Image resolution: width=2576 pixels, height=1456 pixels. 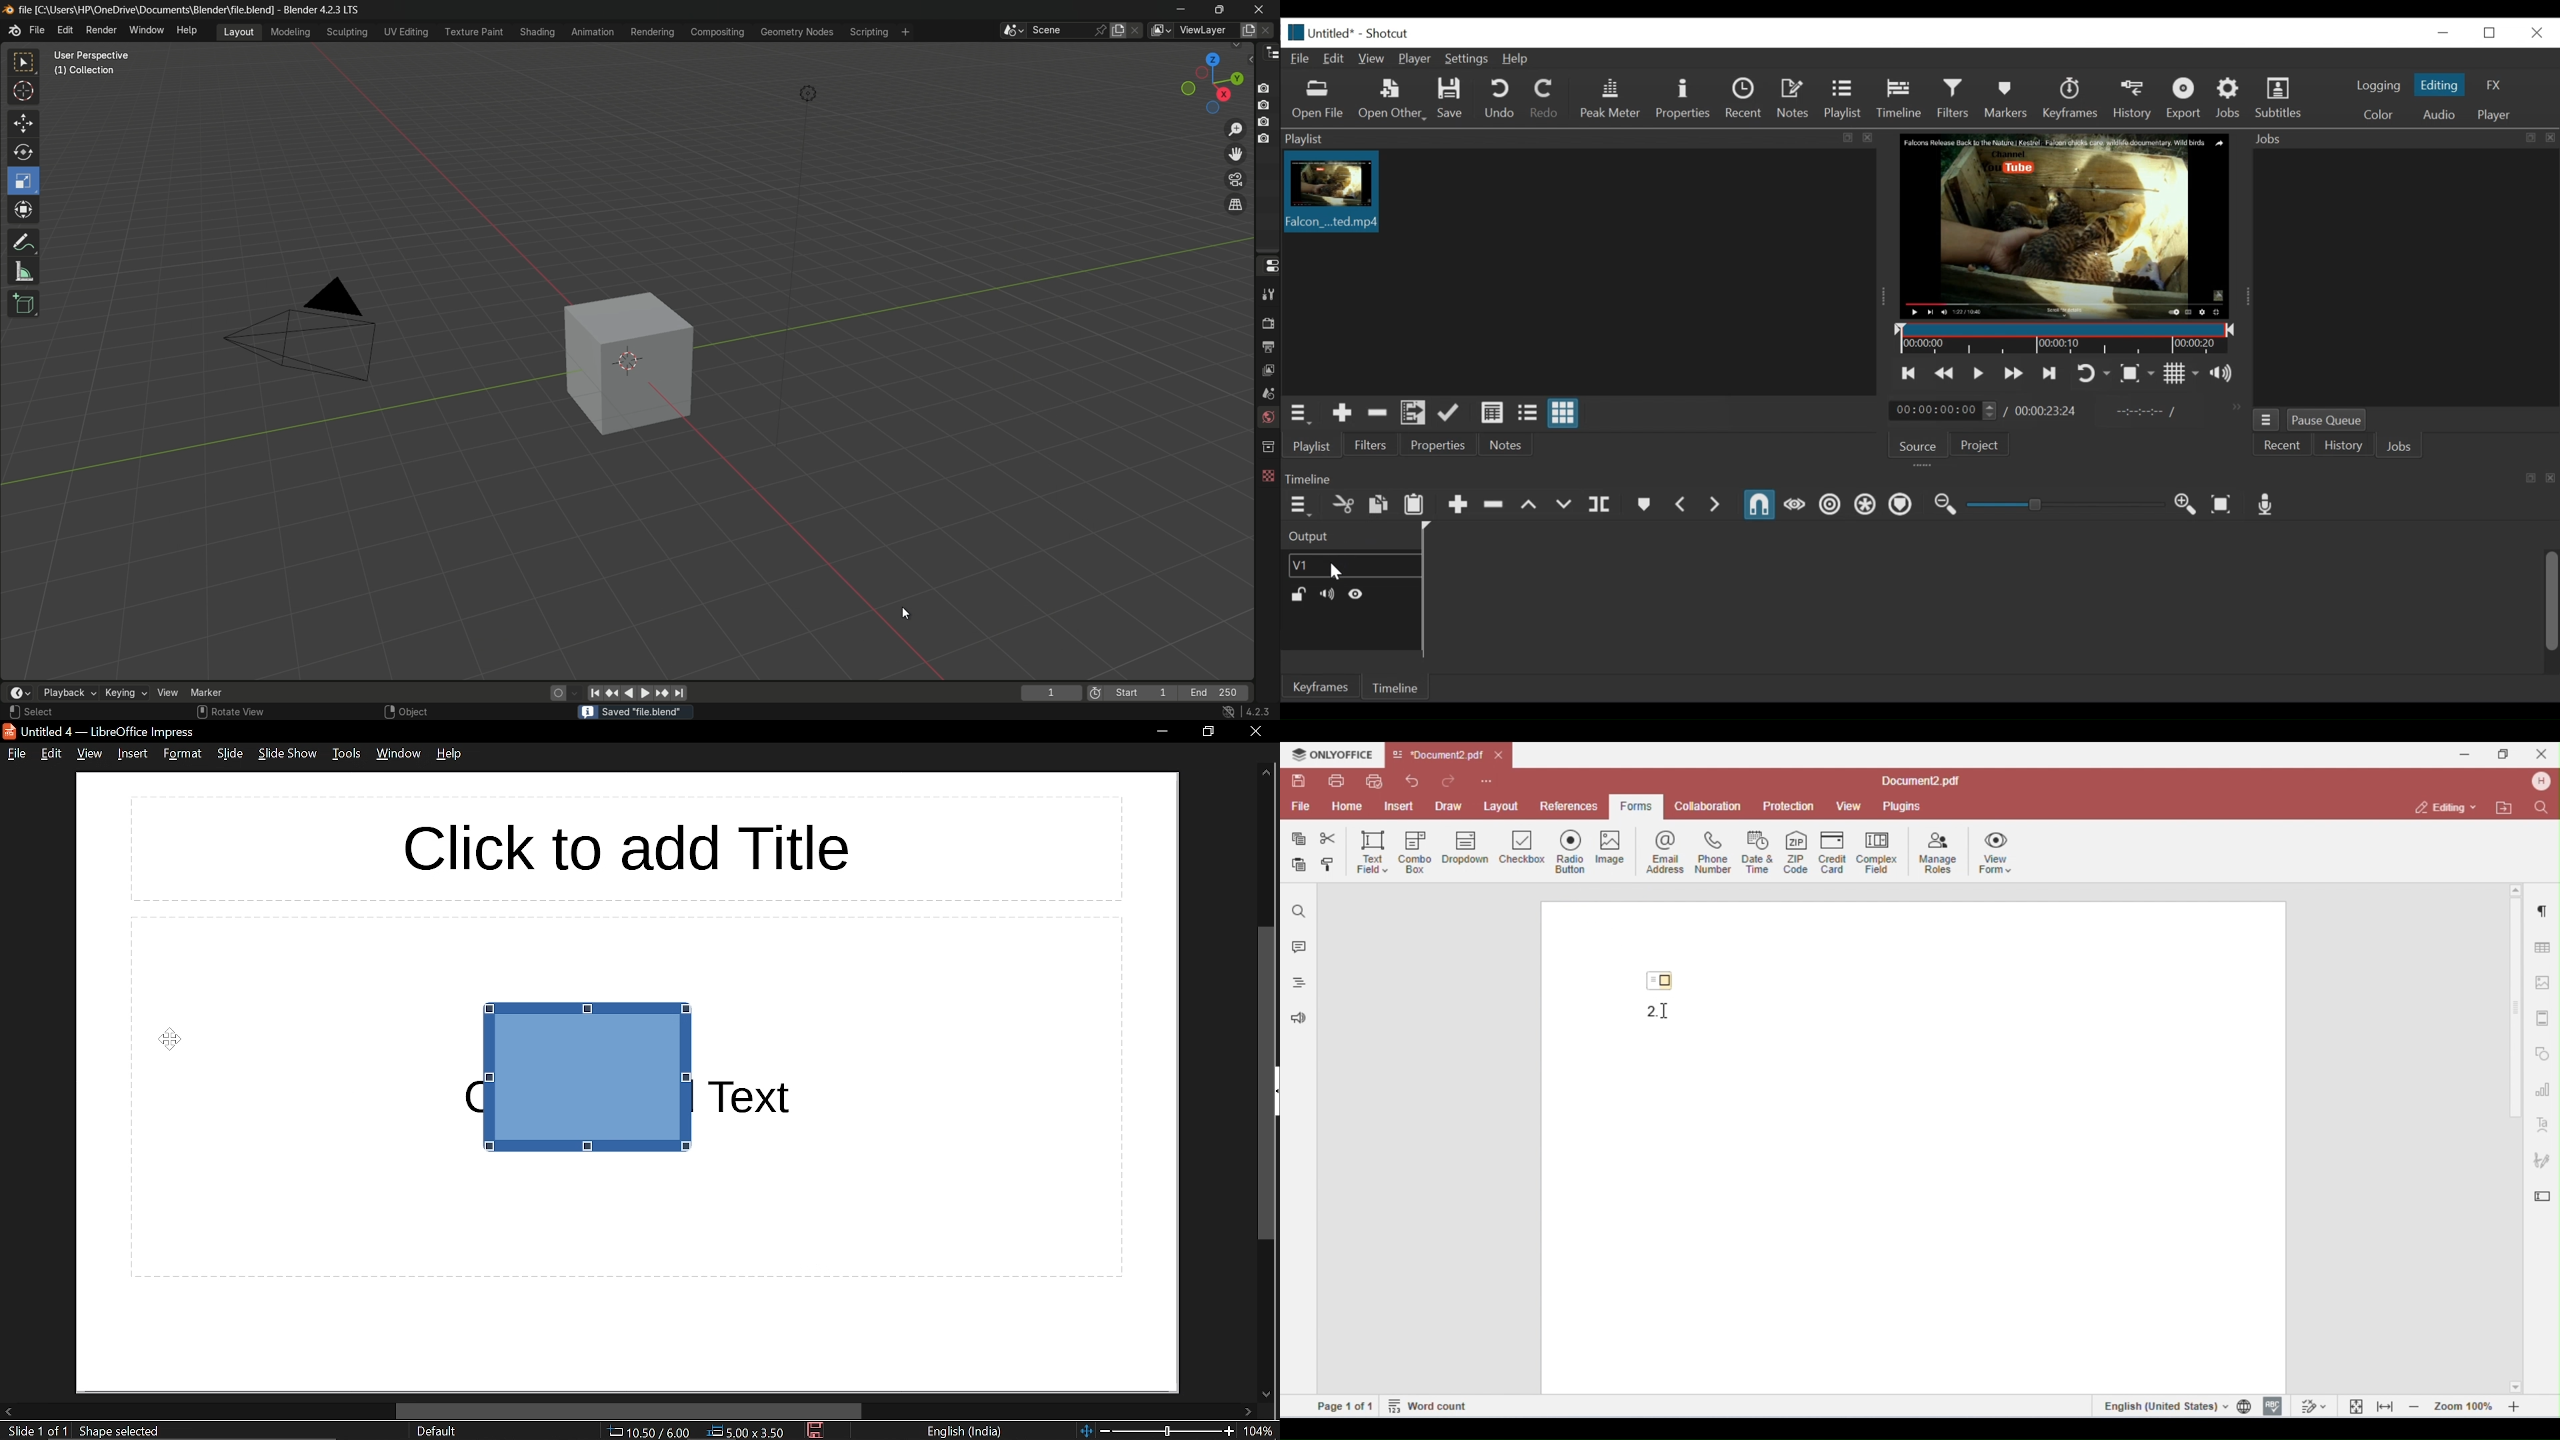 What do you see at coordinates (310, 331) in the screenshot?
I see `camera` at bounding box center [310, 331].